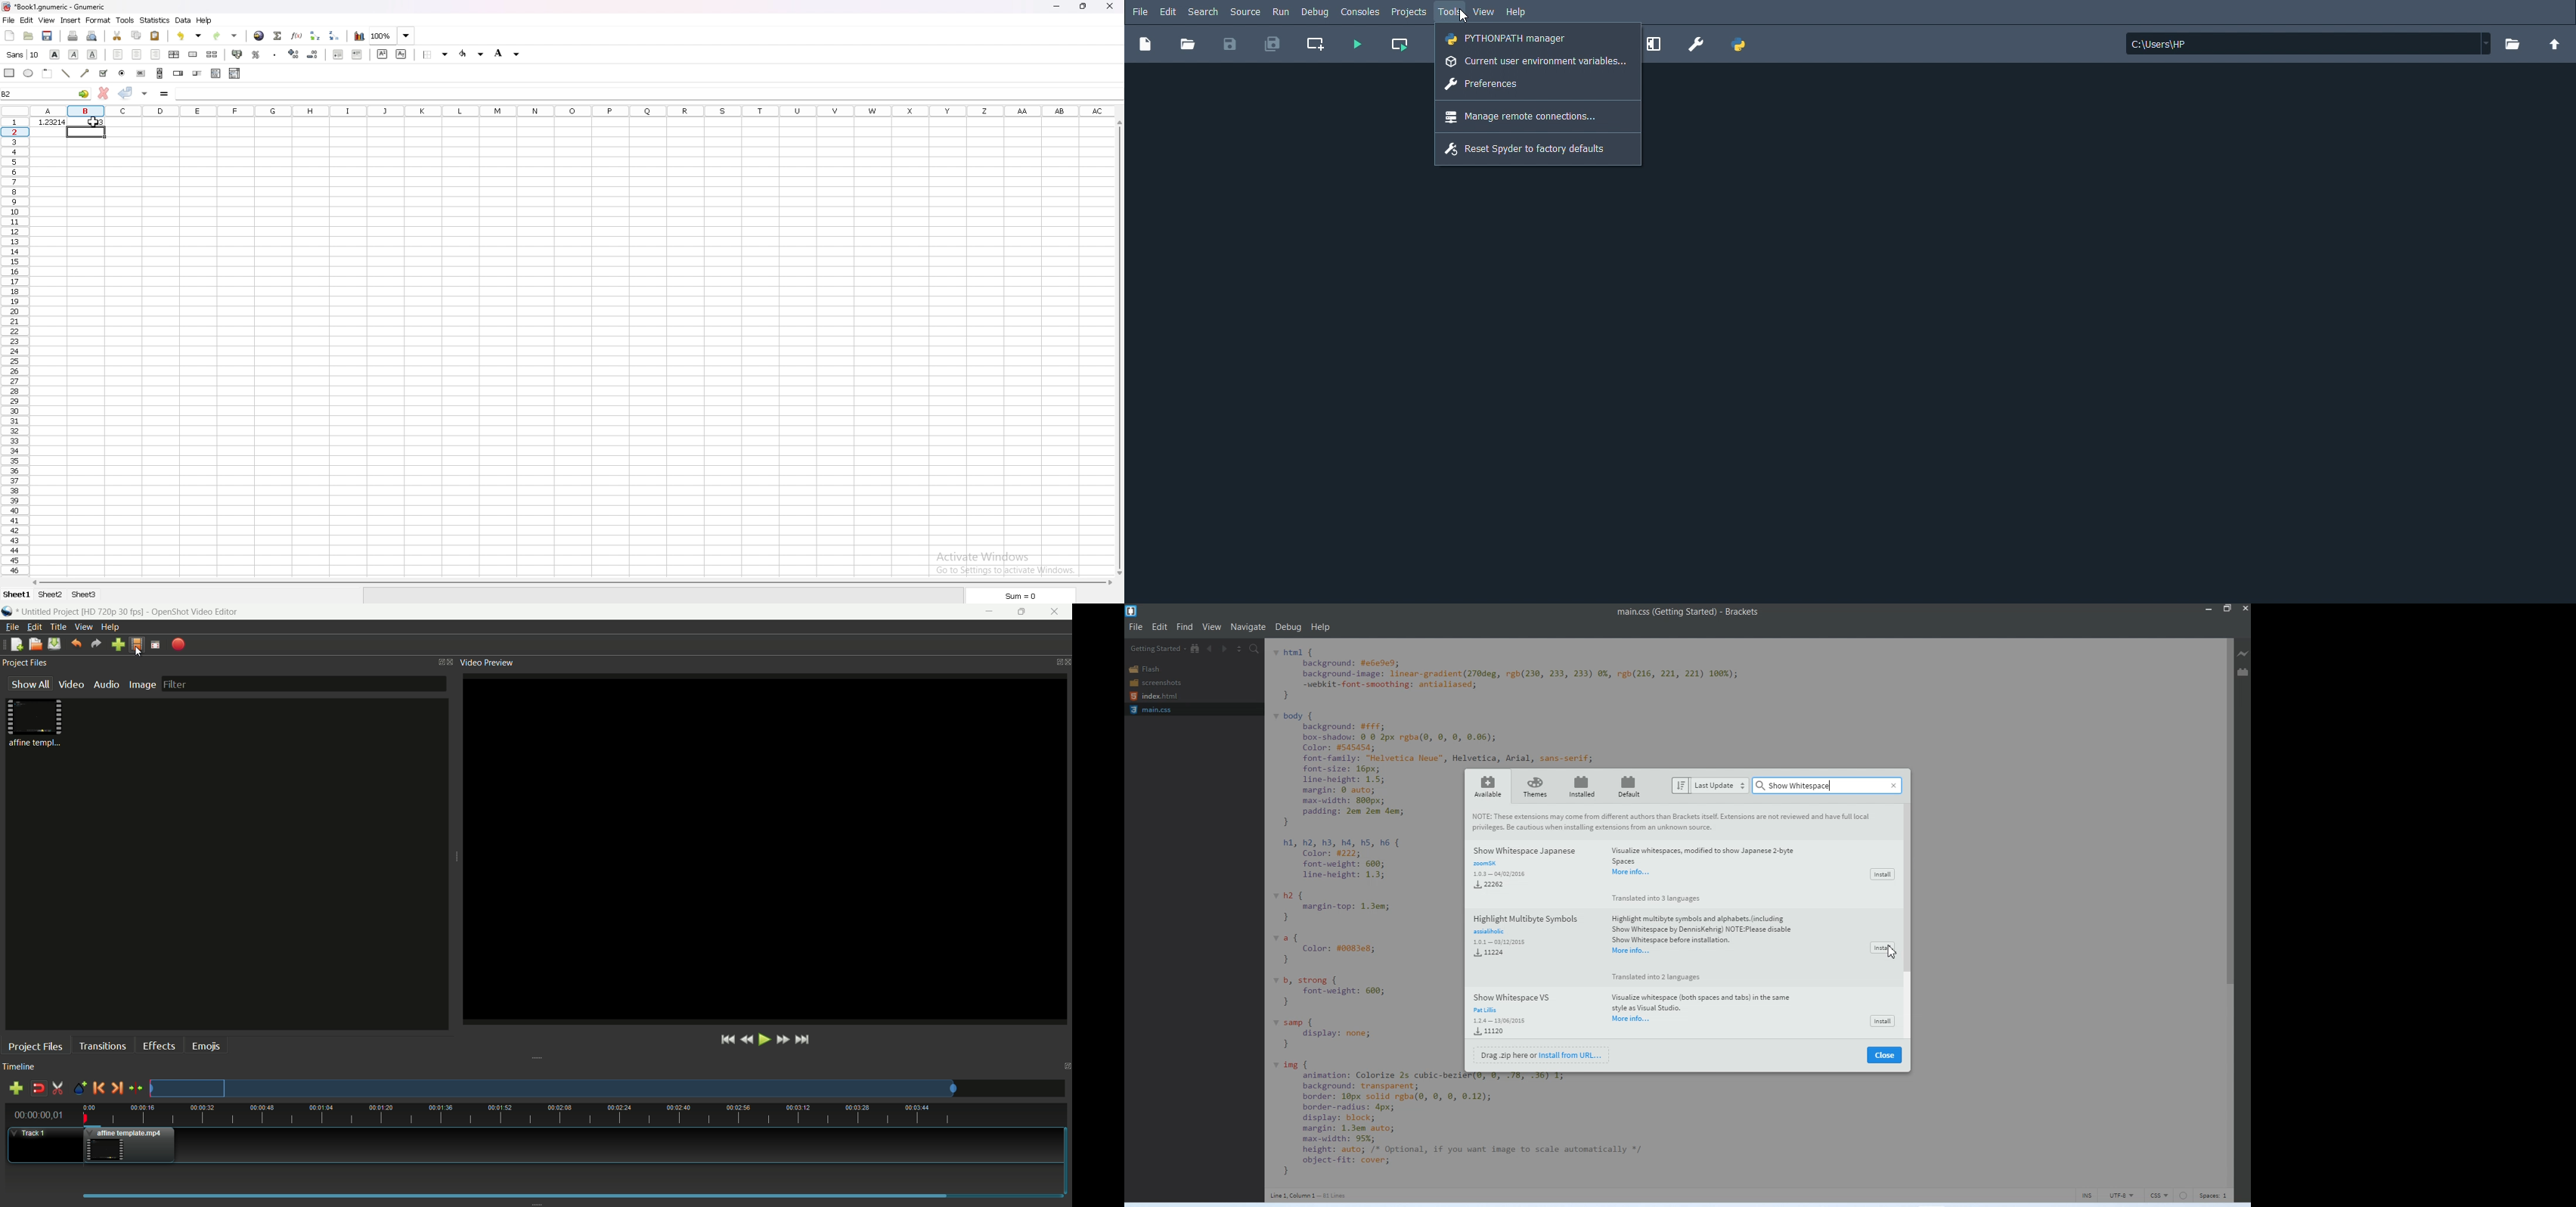 The image size is (2576, 1232). What do you see at coordinates (47, 72) in the screenshot?
I see `frame` at bounding box center [47, 72].